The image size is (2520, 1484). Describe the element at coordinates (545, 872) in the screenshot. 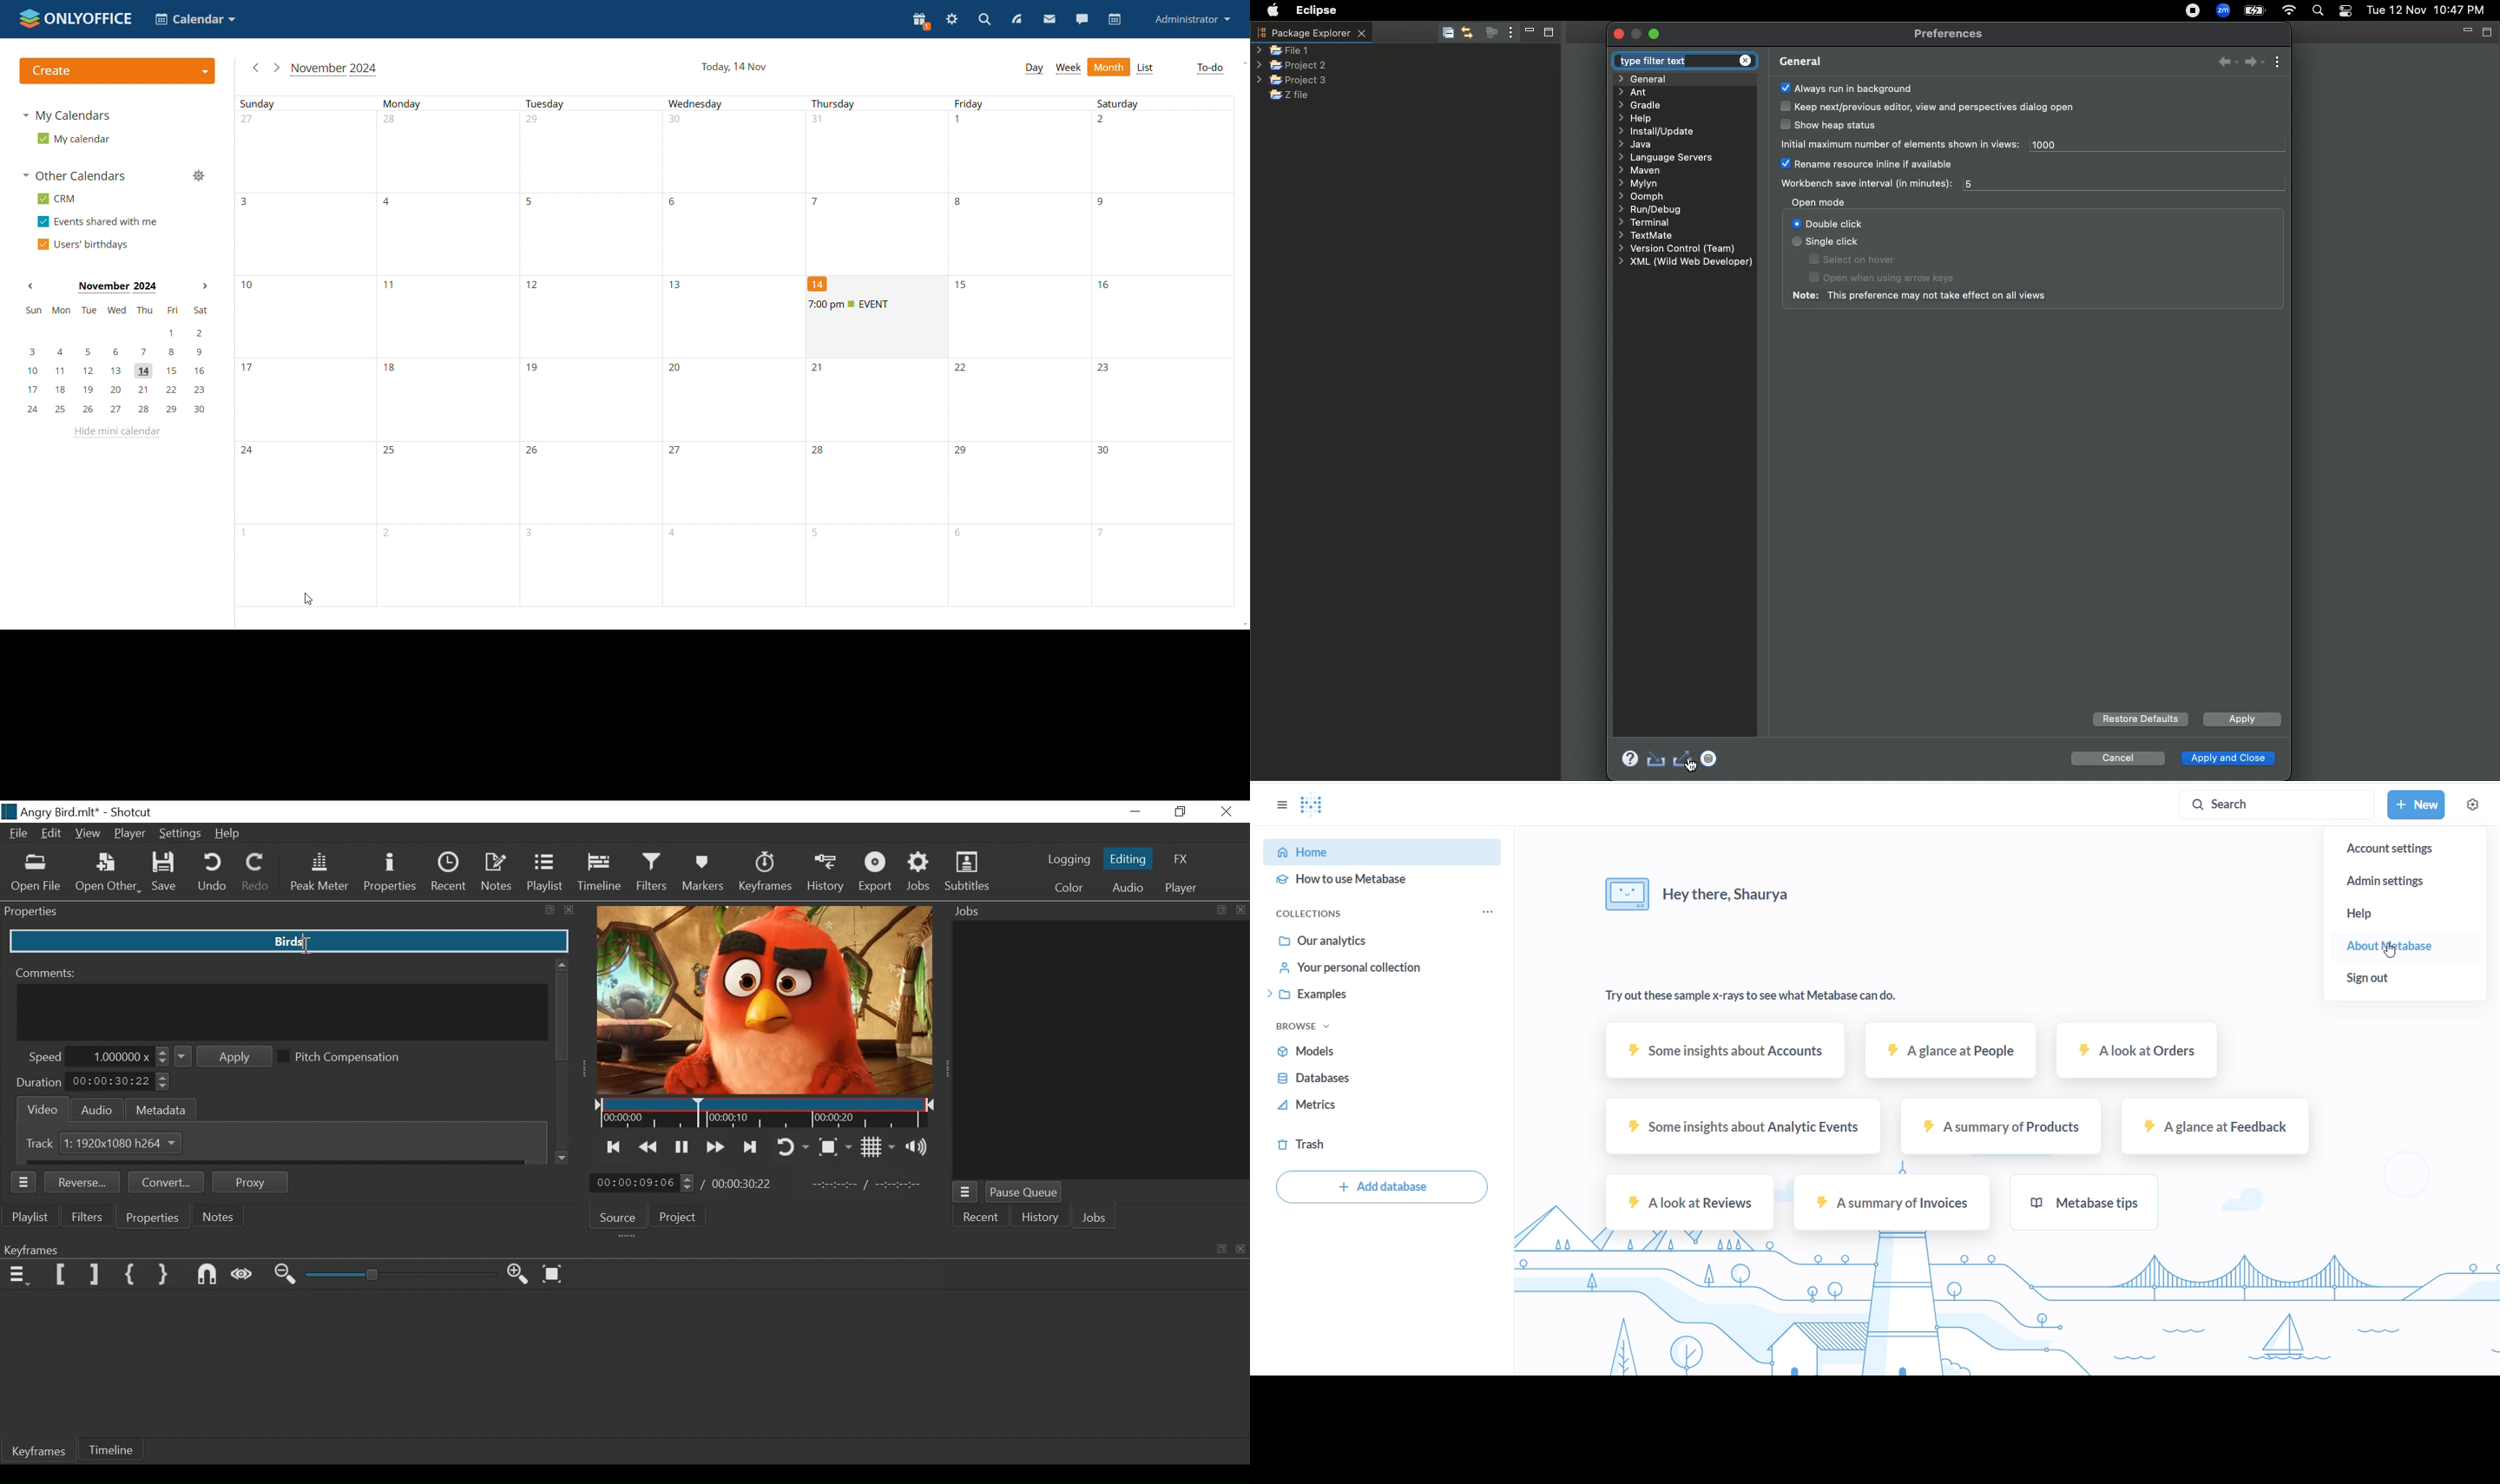

I see `Playlist` at that location.